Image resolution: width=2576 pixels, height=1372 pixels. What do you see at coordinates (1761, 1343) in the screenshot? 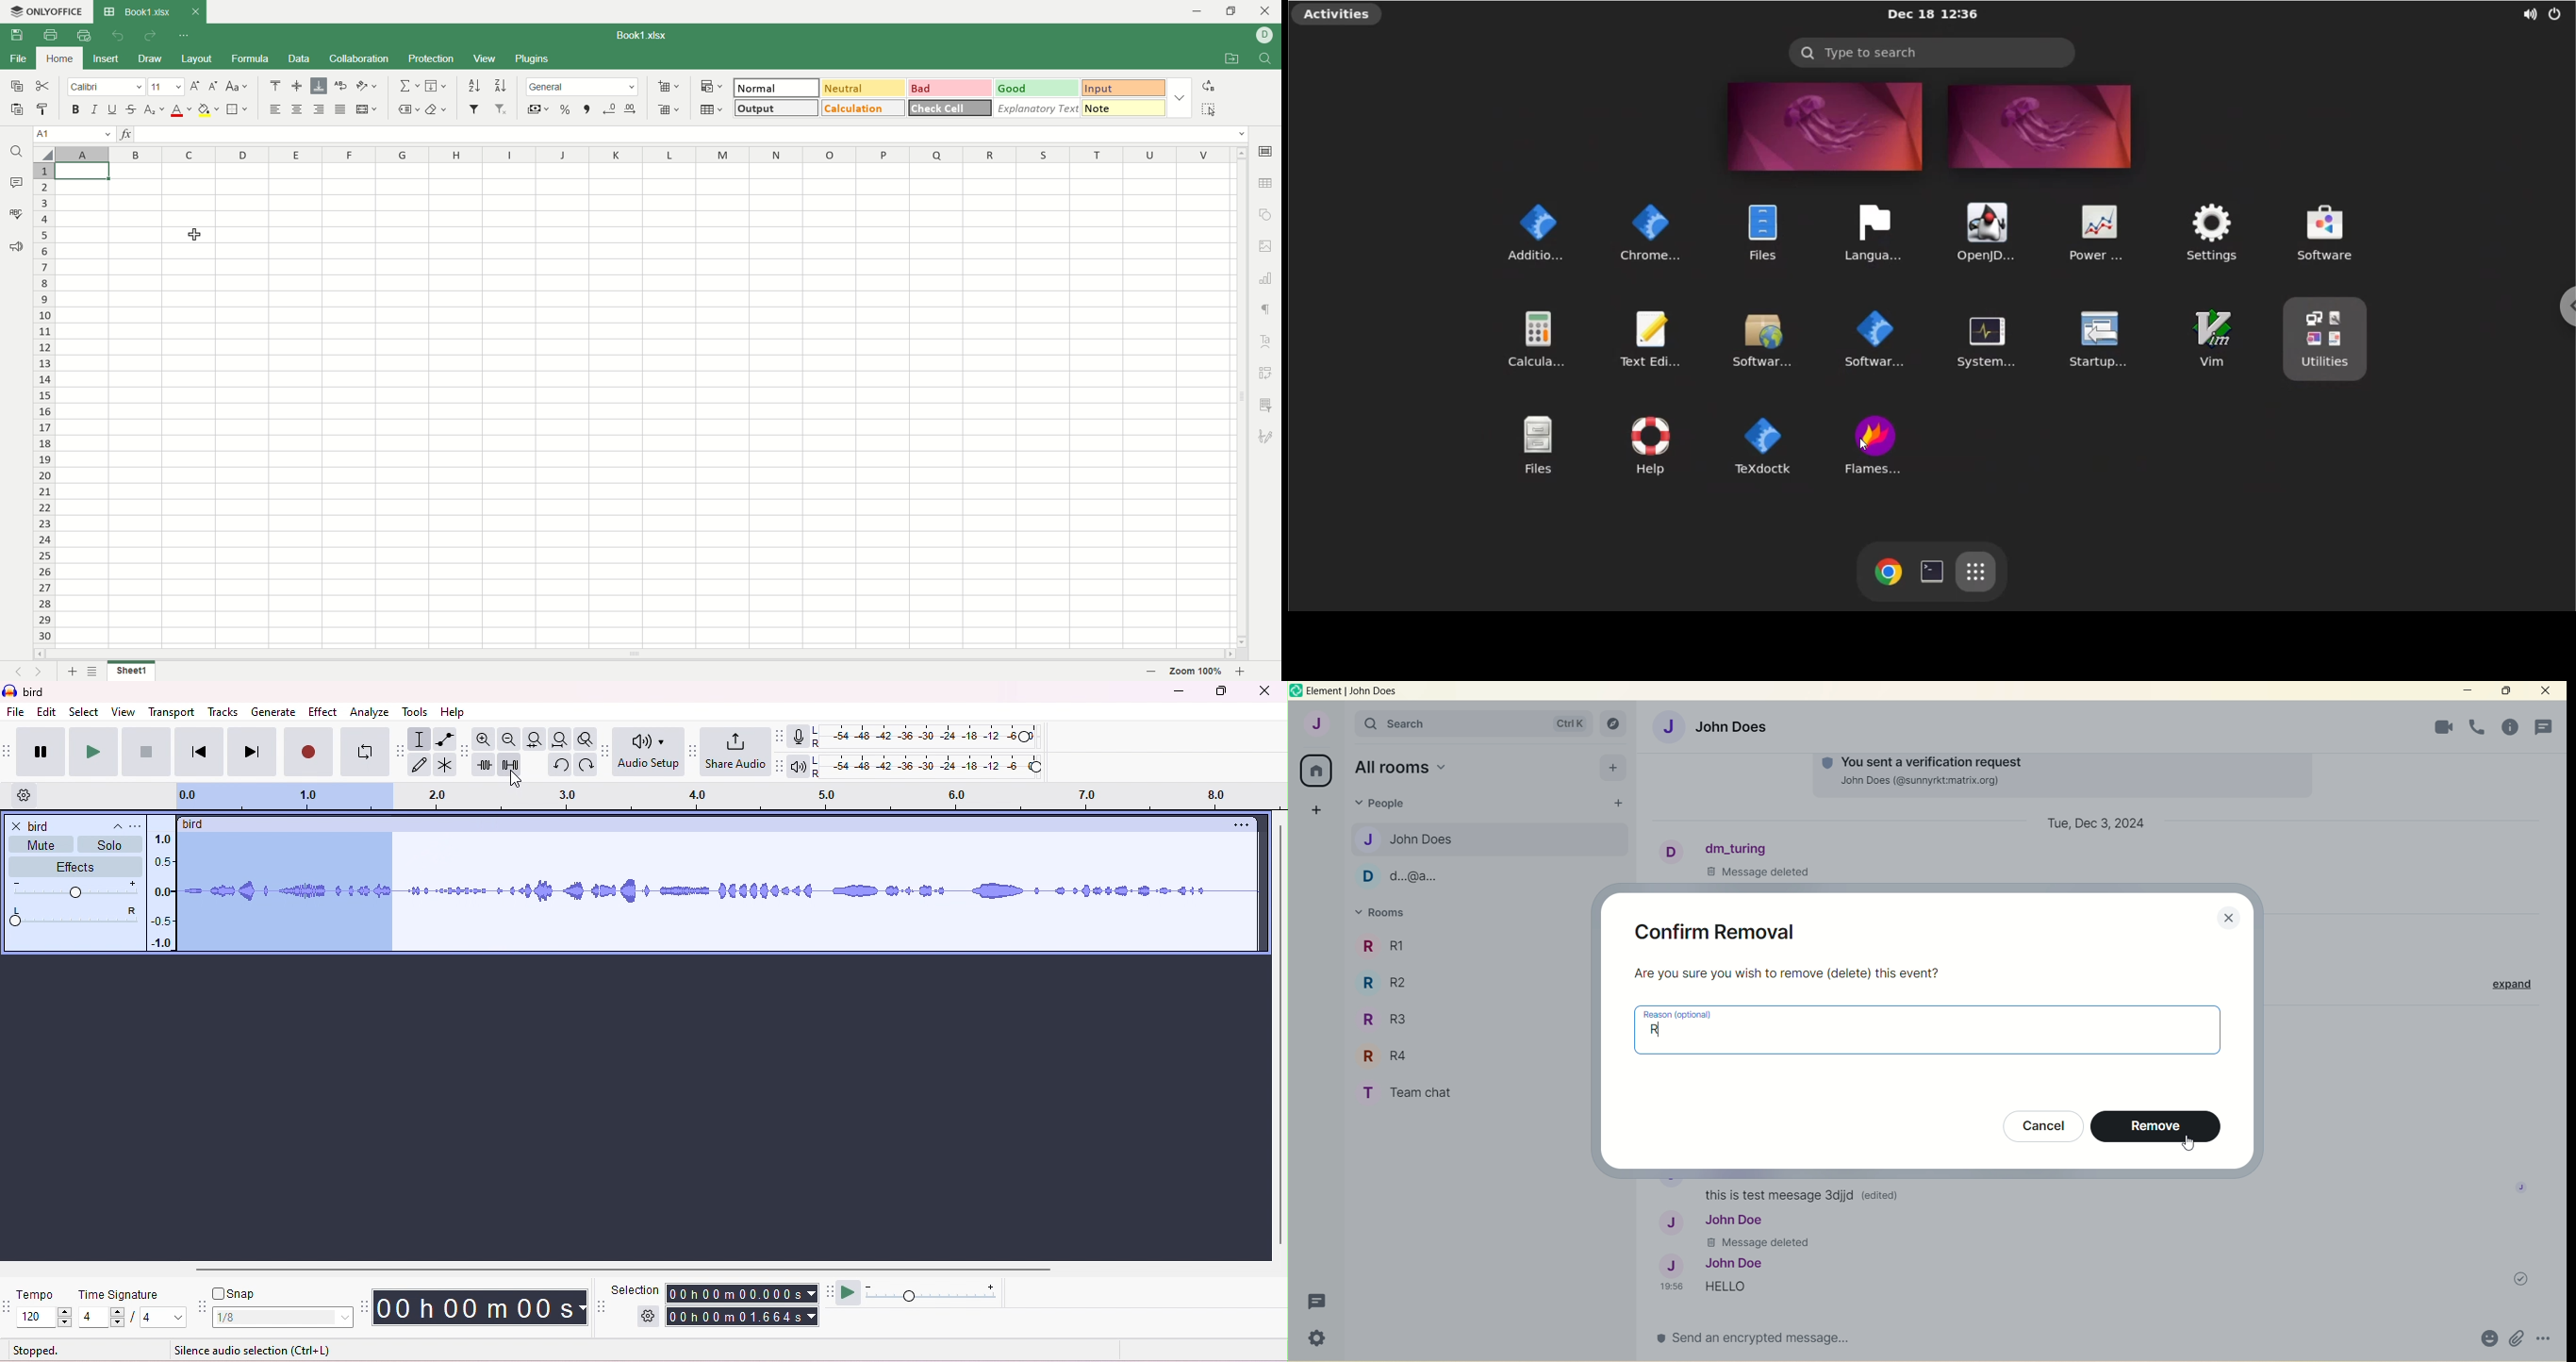
I see `send an encrypted message...` at bounding box center [1761, 1343].